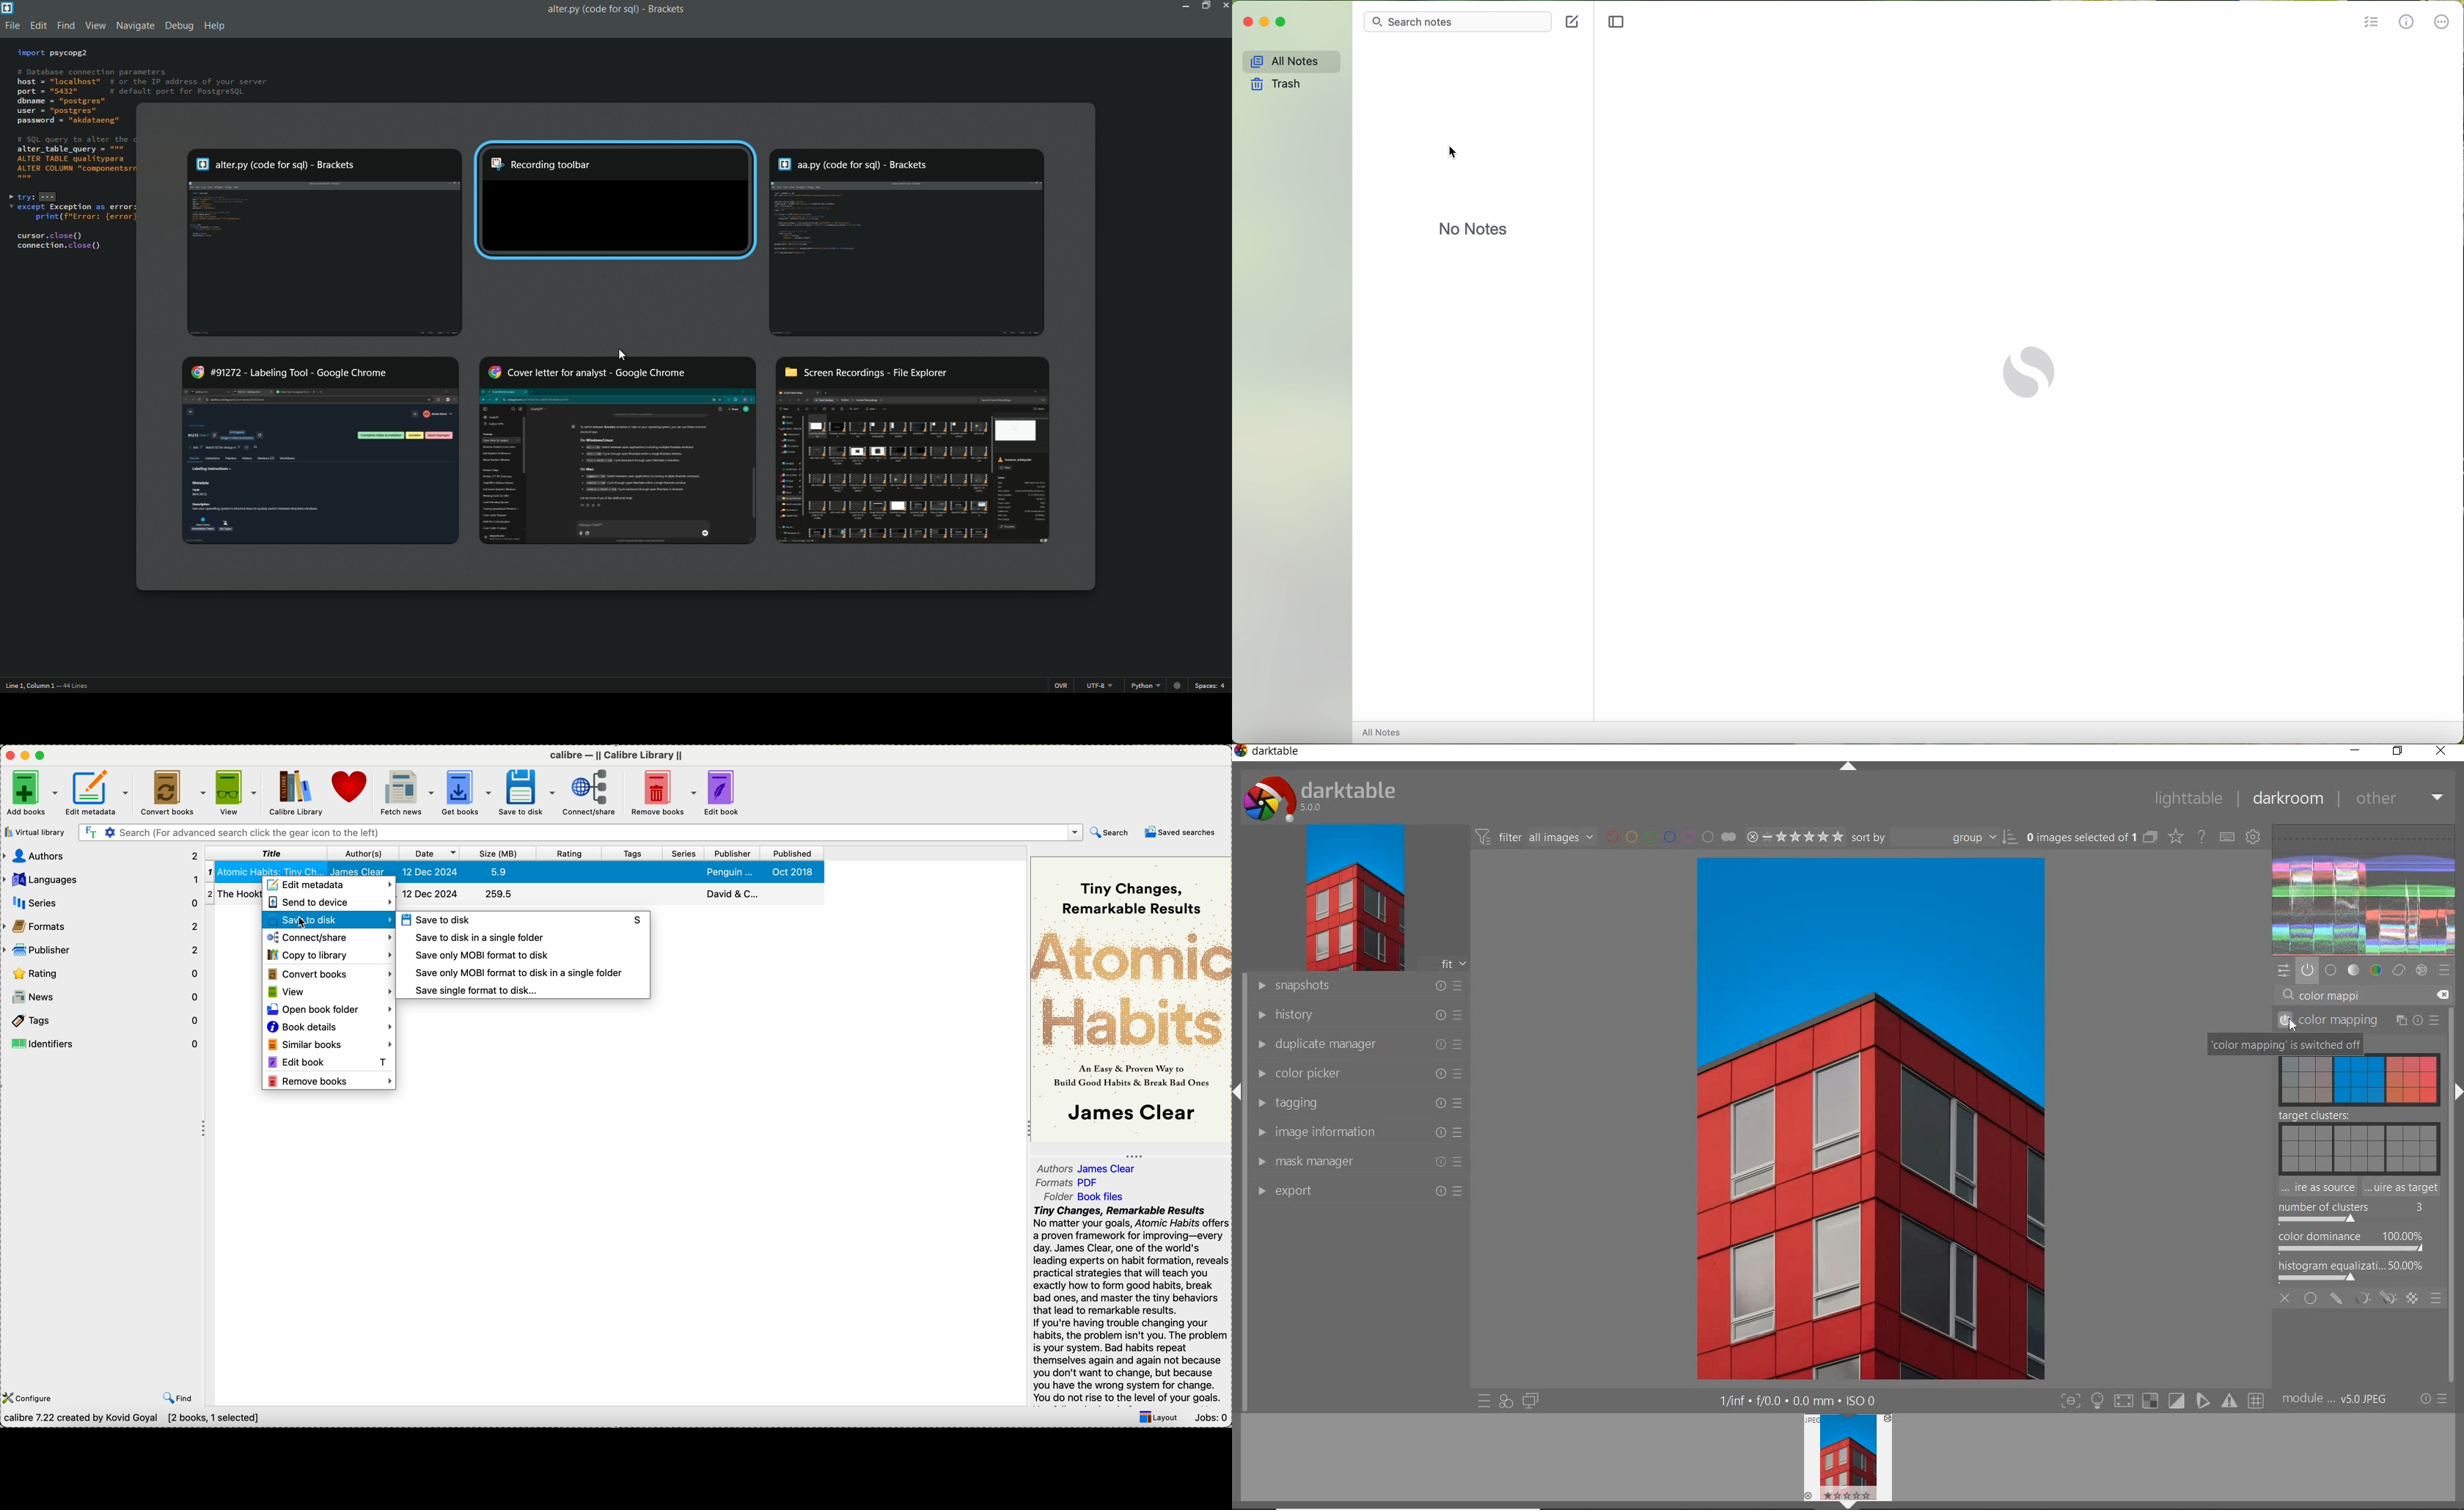 Image resolution: width=2464 pixels, height=1512 pixels. What do you see at coordinates (102, 1019) in the screenshot?
I see `tags` at bounding box center [102, 1019].